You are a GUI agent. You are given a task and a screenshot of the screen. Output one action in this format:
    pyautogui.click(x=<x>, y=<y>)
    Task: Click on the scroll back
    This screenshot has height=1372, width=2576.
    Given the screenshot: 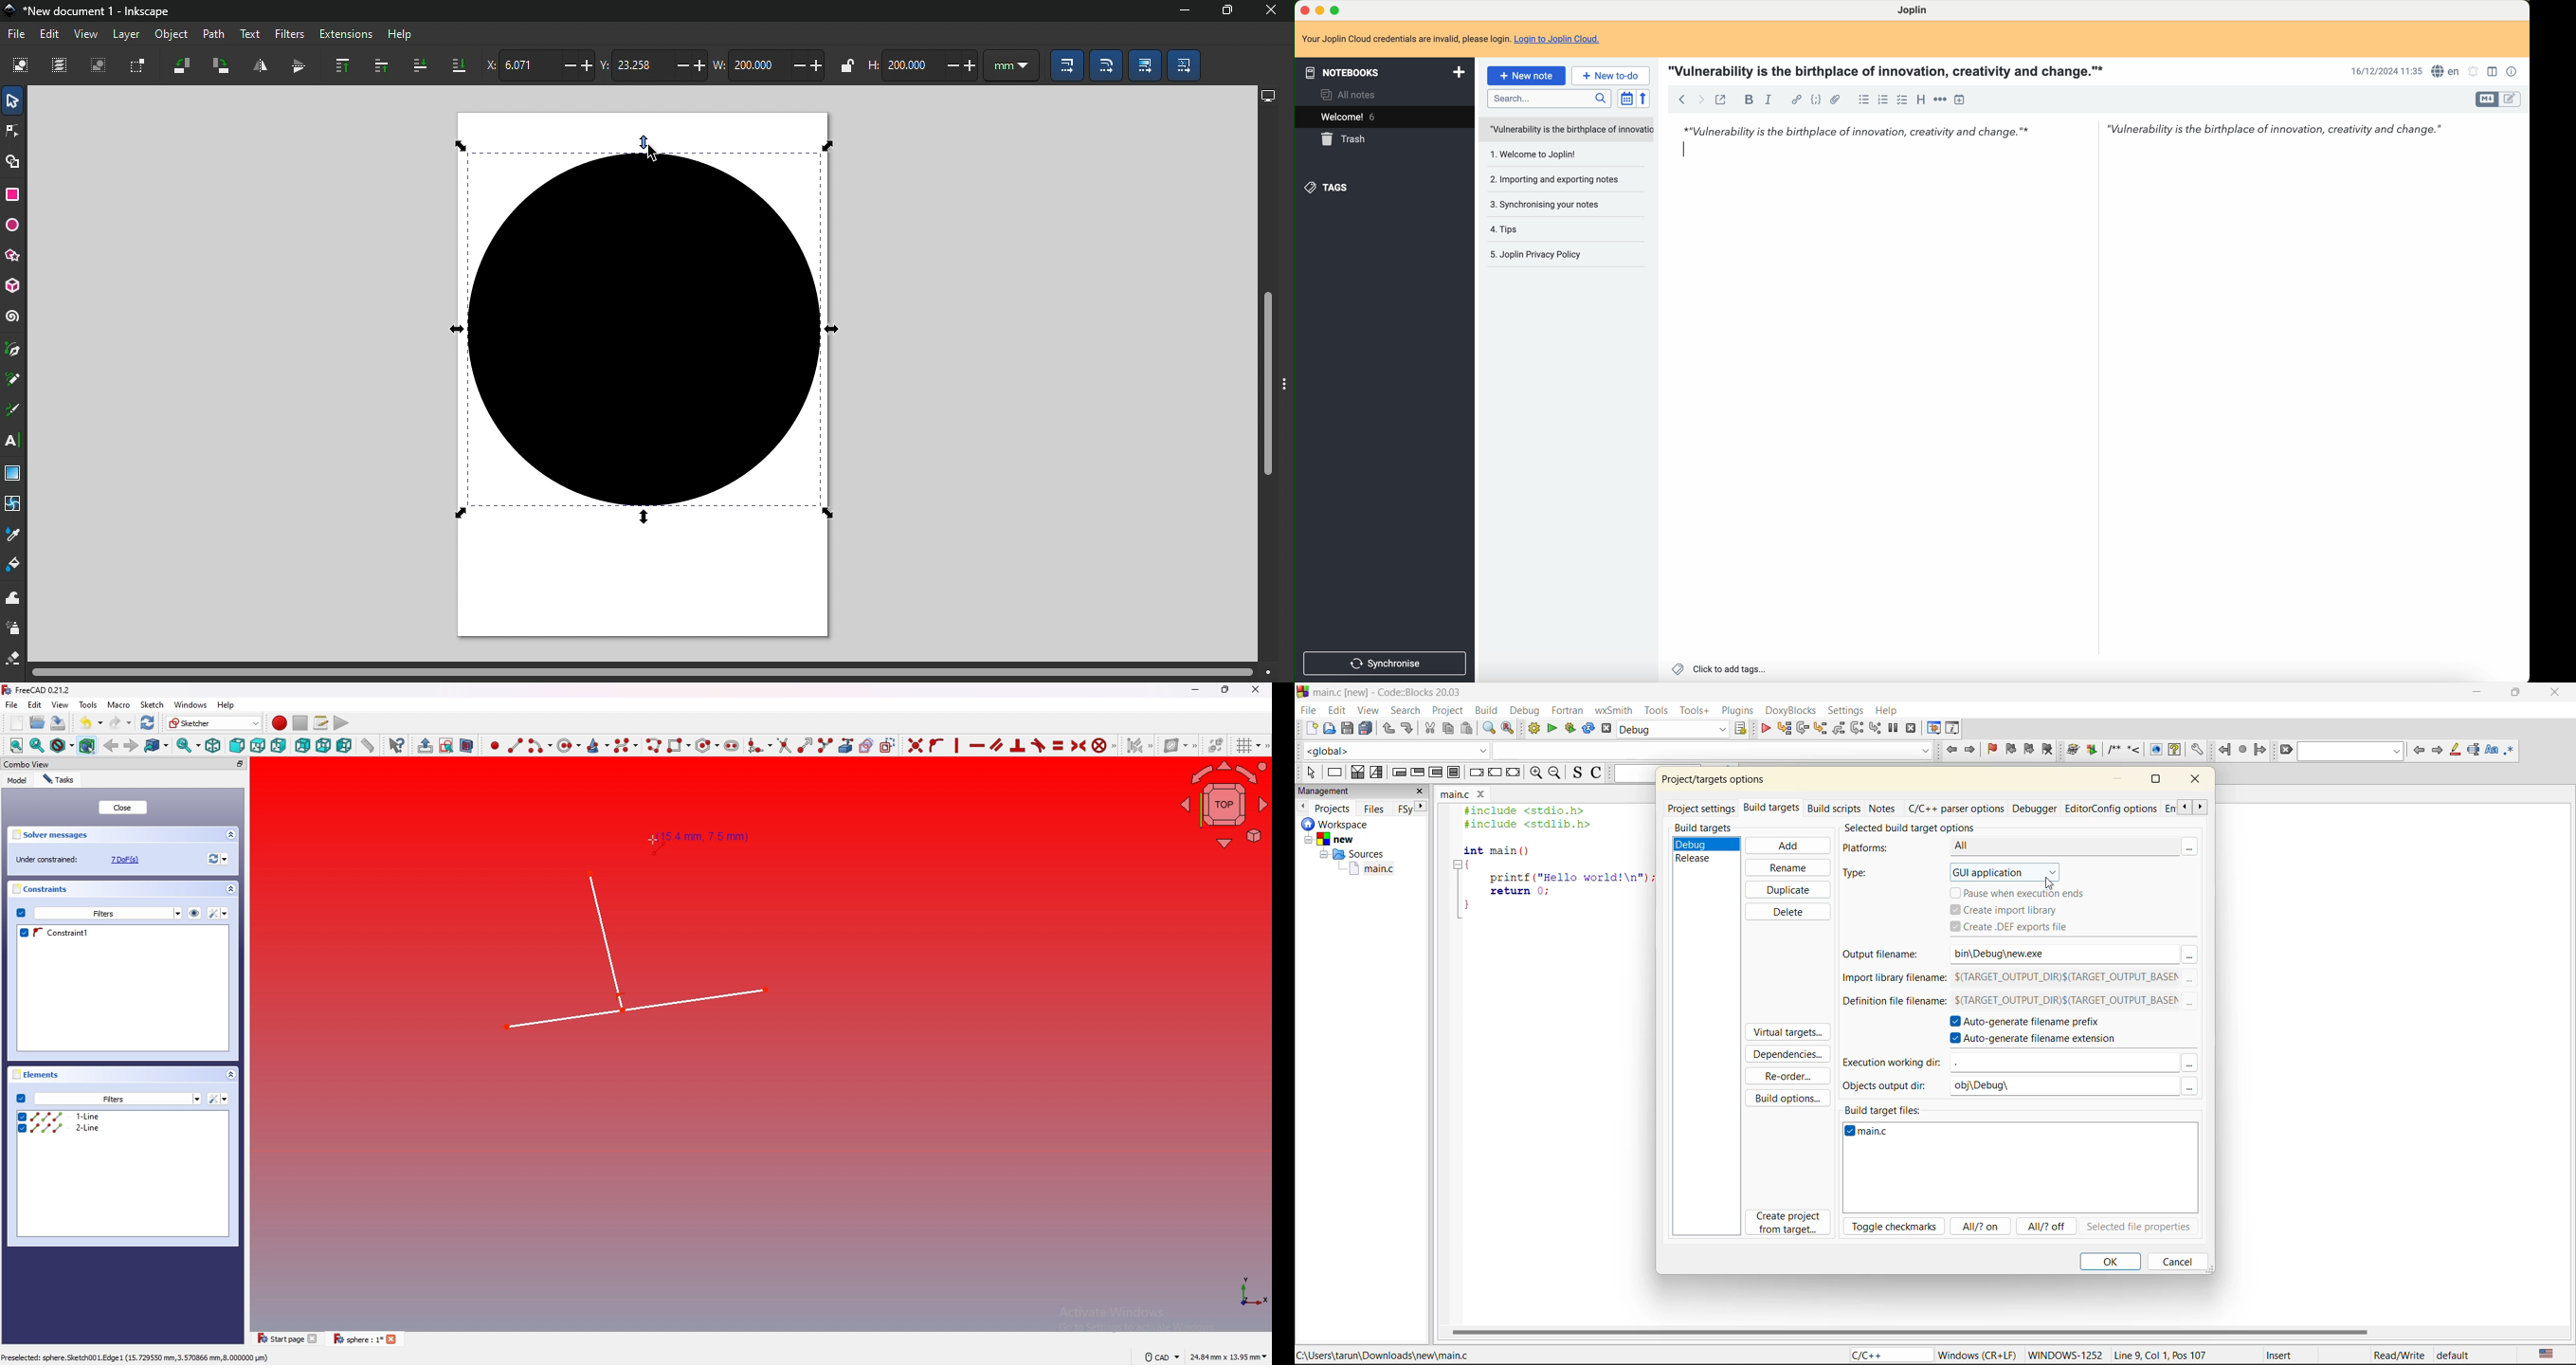 What is the action you would take?
    pyautogui.click(x=2183, y=807)
    